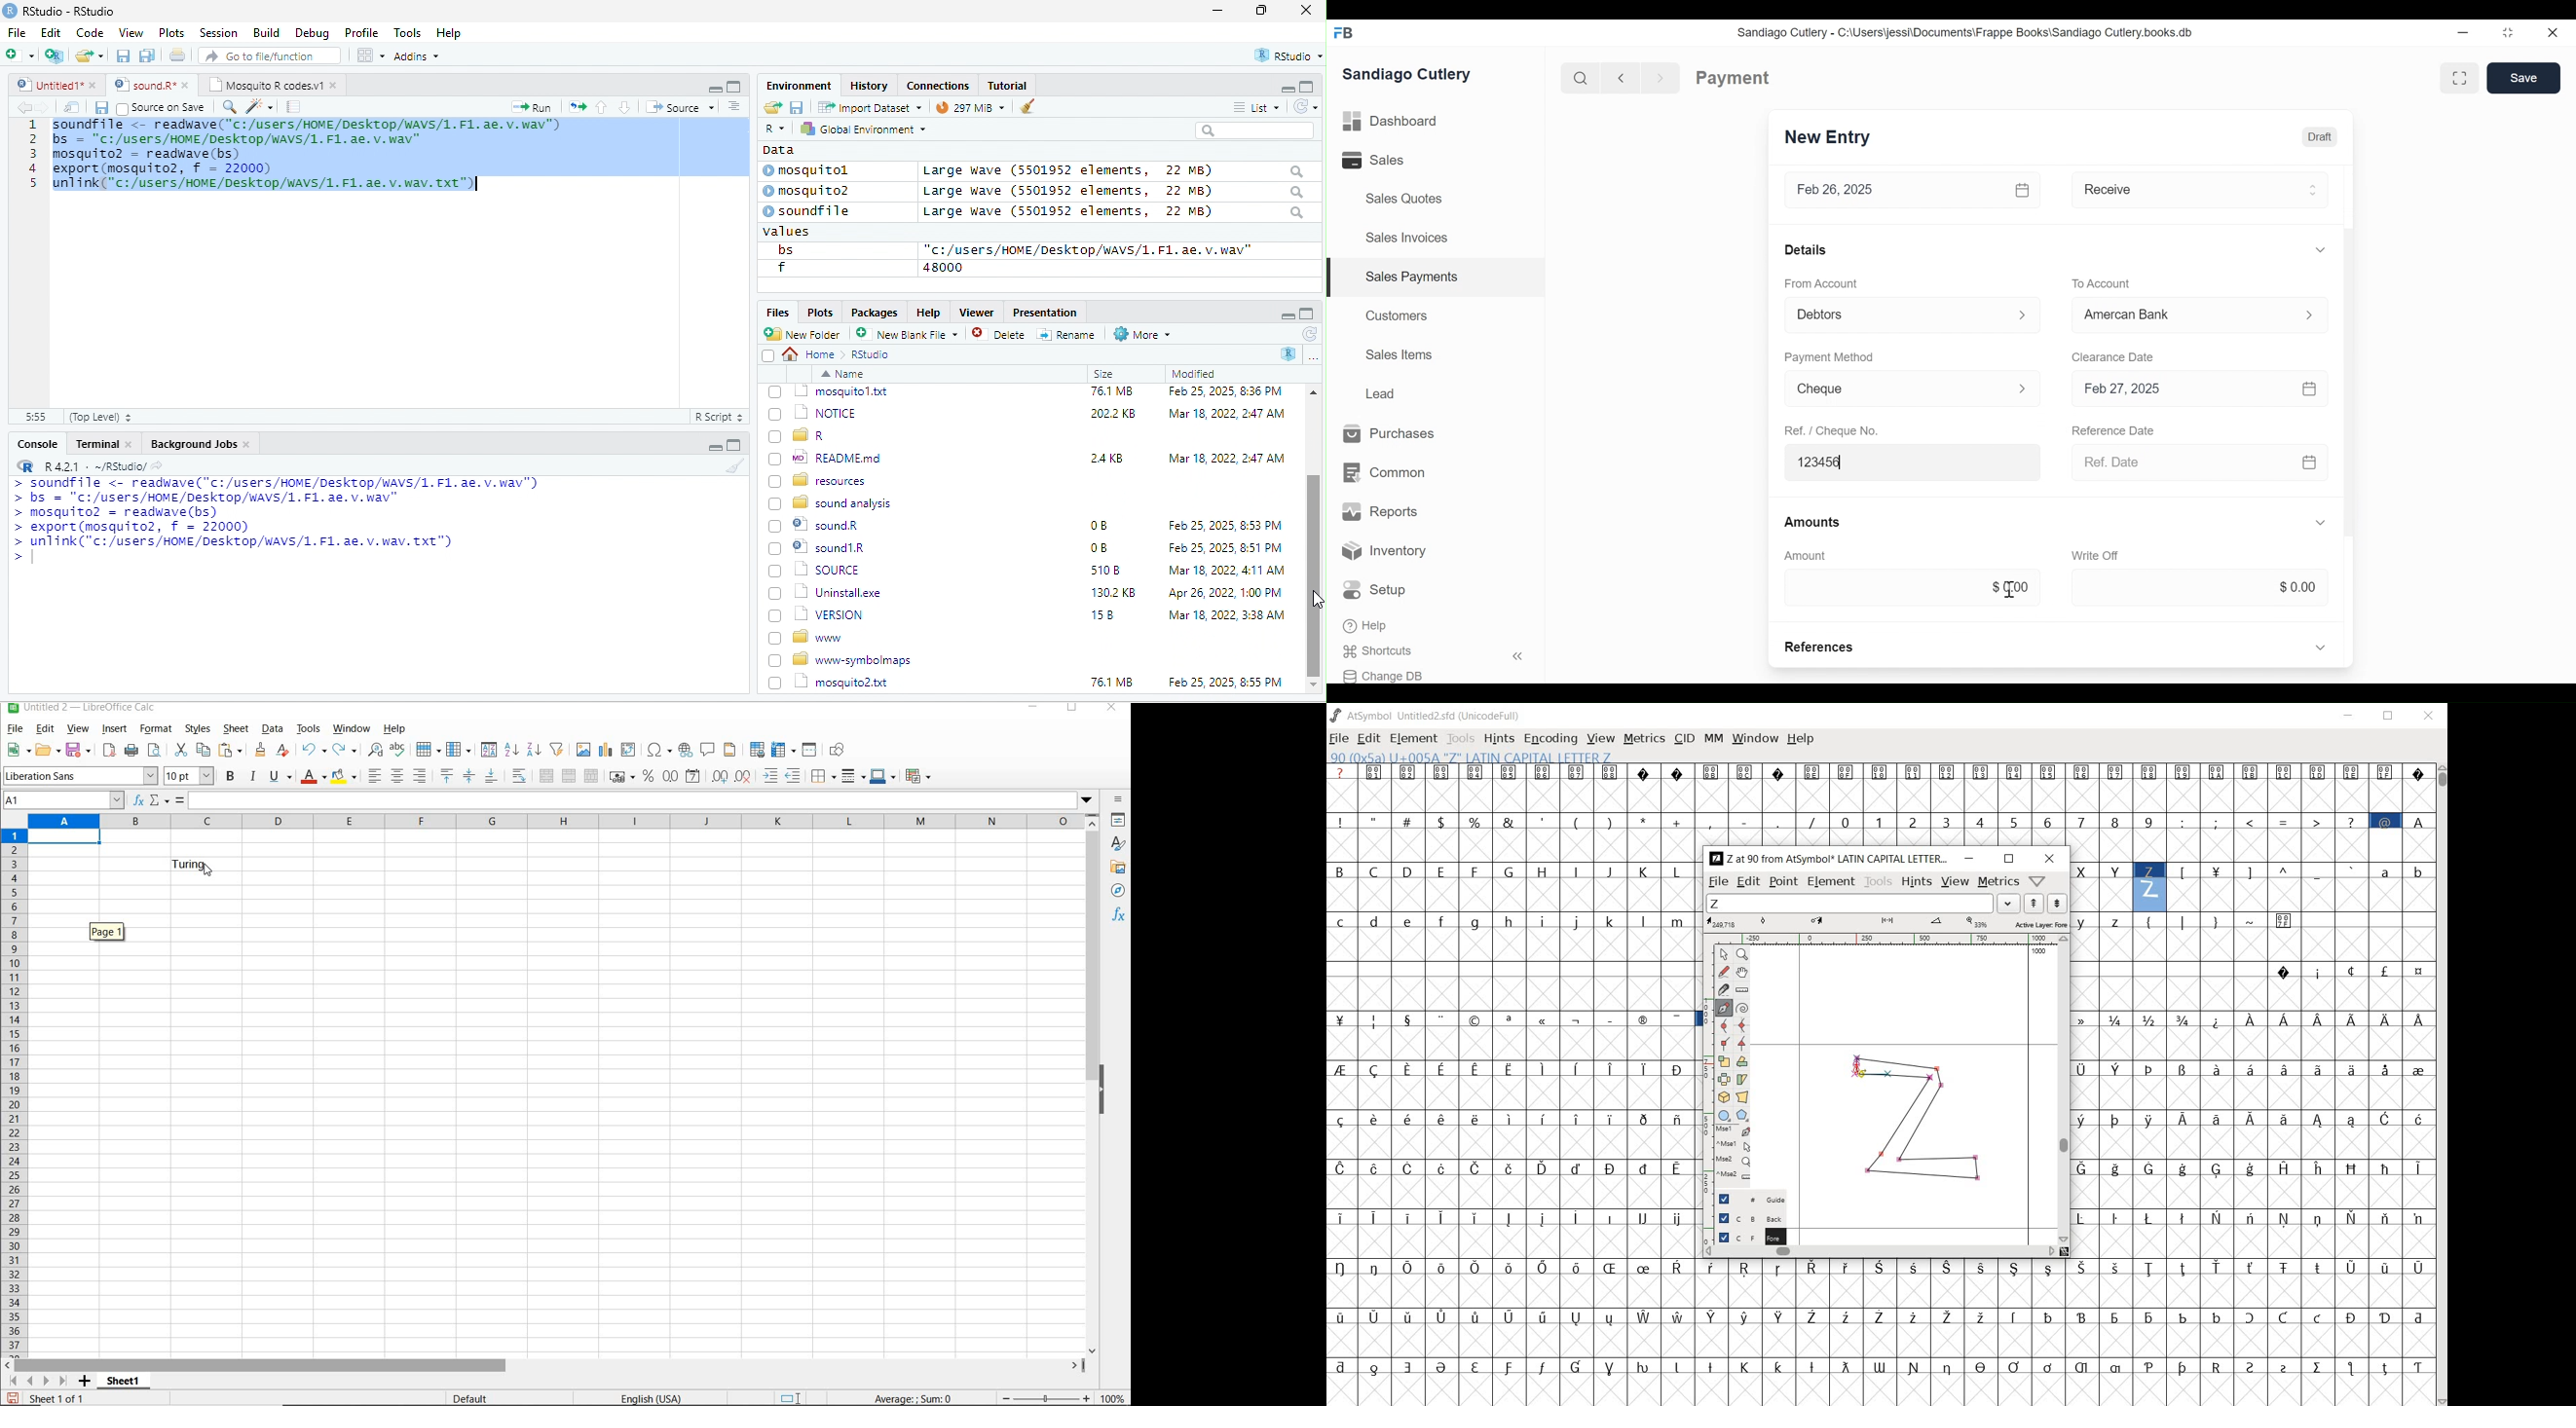  Describe the element at coordinates (450, 34) in the screenshot. I see `Help` at that location.